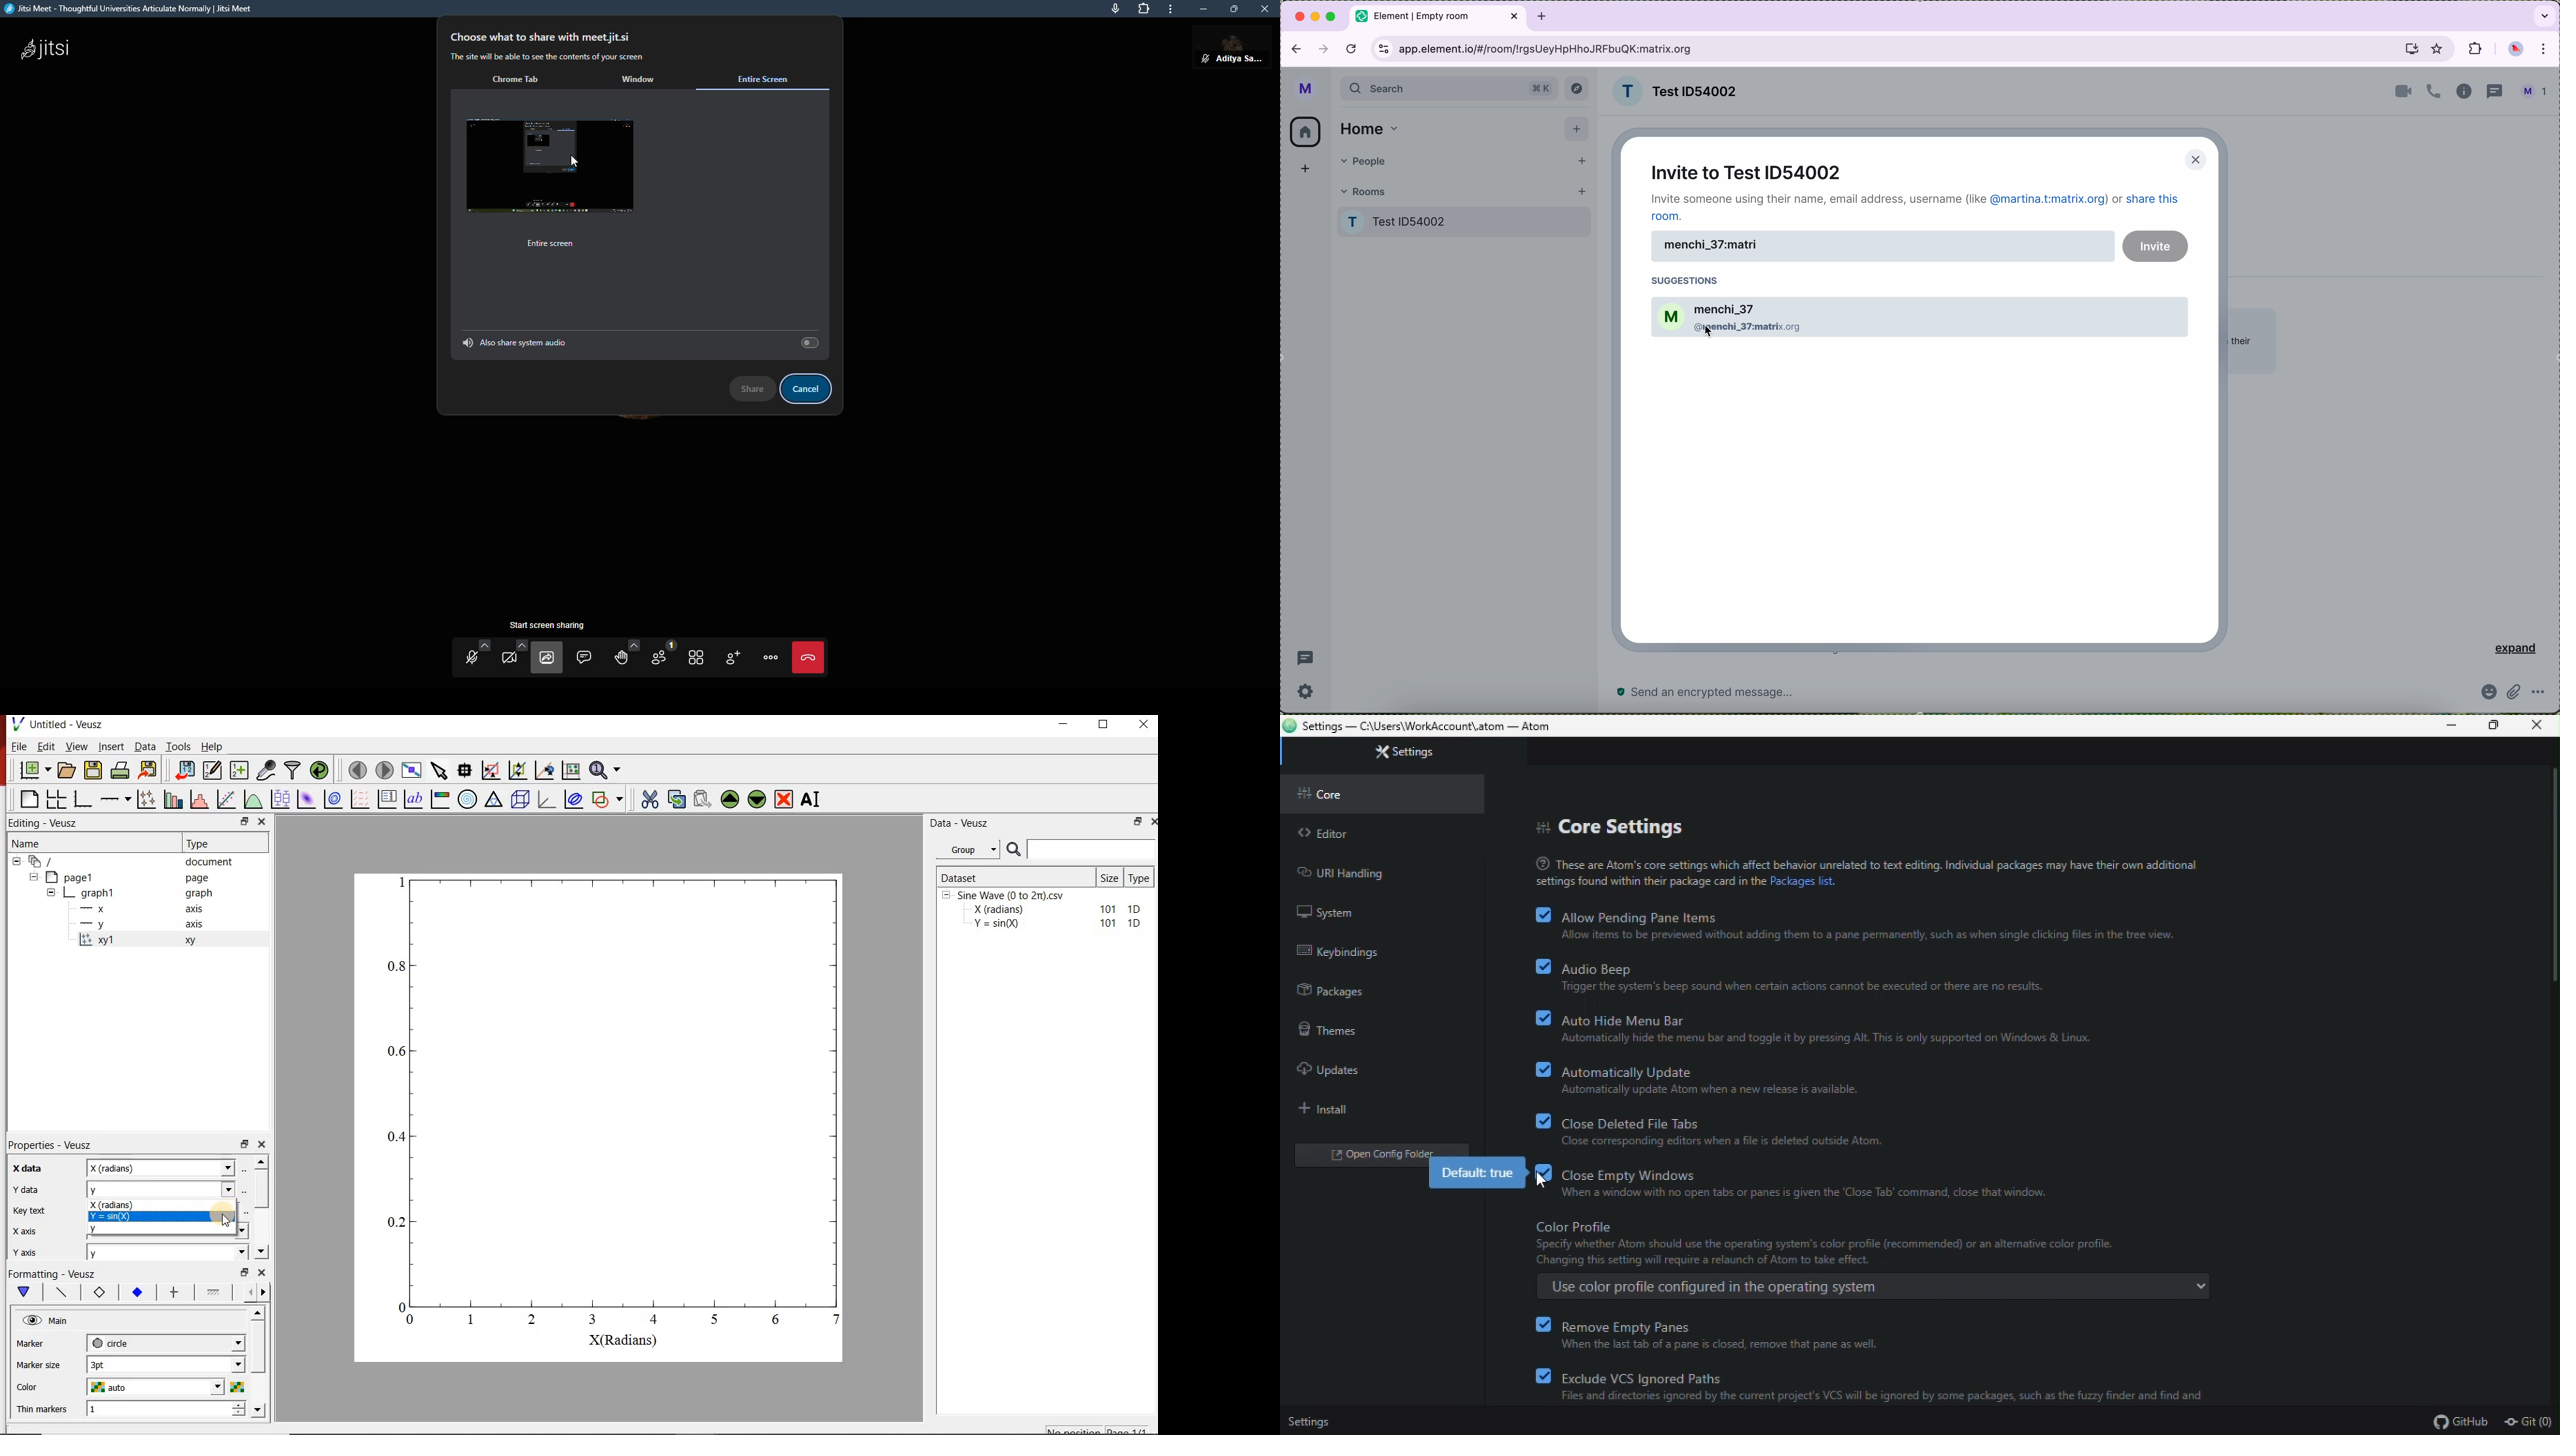 The width and height of the screenshot is (2576, 1456). What do you see at coordinates (1466, 220) in the screenshot?
I see `Test room` at bounding box center [1466, 220].